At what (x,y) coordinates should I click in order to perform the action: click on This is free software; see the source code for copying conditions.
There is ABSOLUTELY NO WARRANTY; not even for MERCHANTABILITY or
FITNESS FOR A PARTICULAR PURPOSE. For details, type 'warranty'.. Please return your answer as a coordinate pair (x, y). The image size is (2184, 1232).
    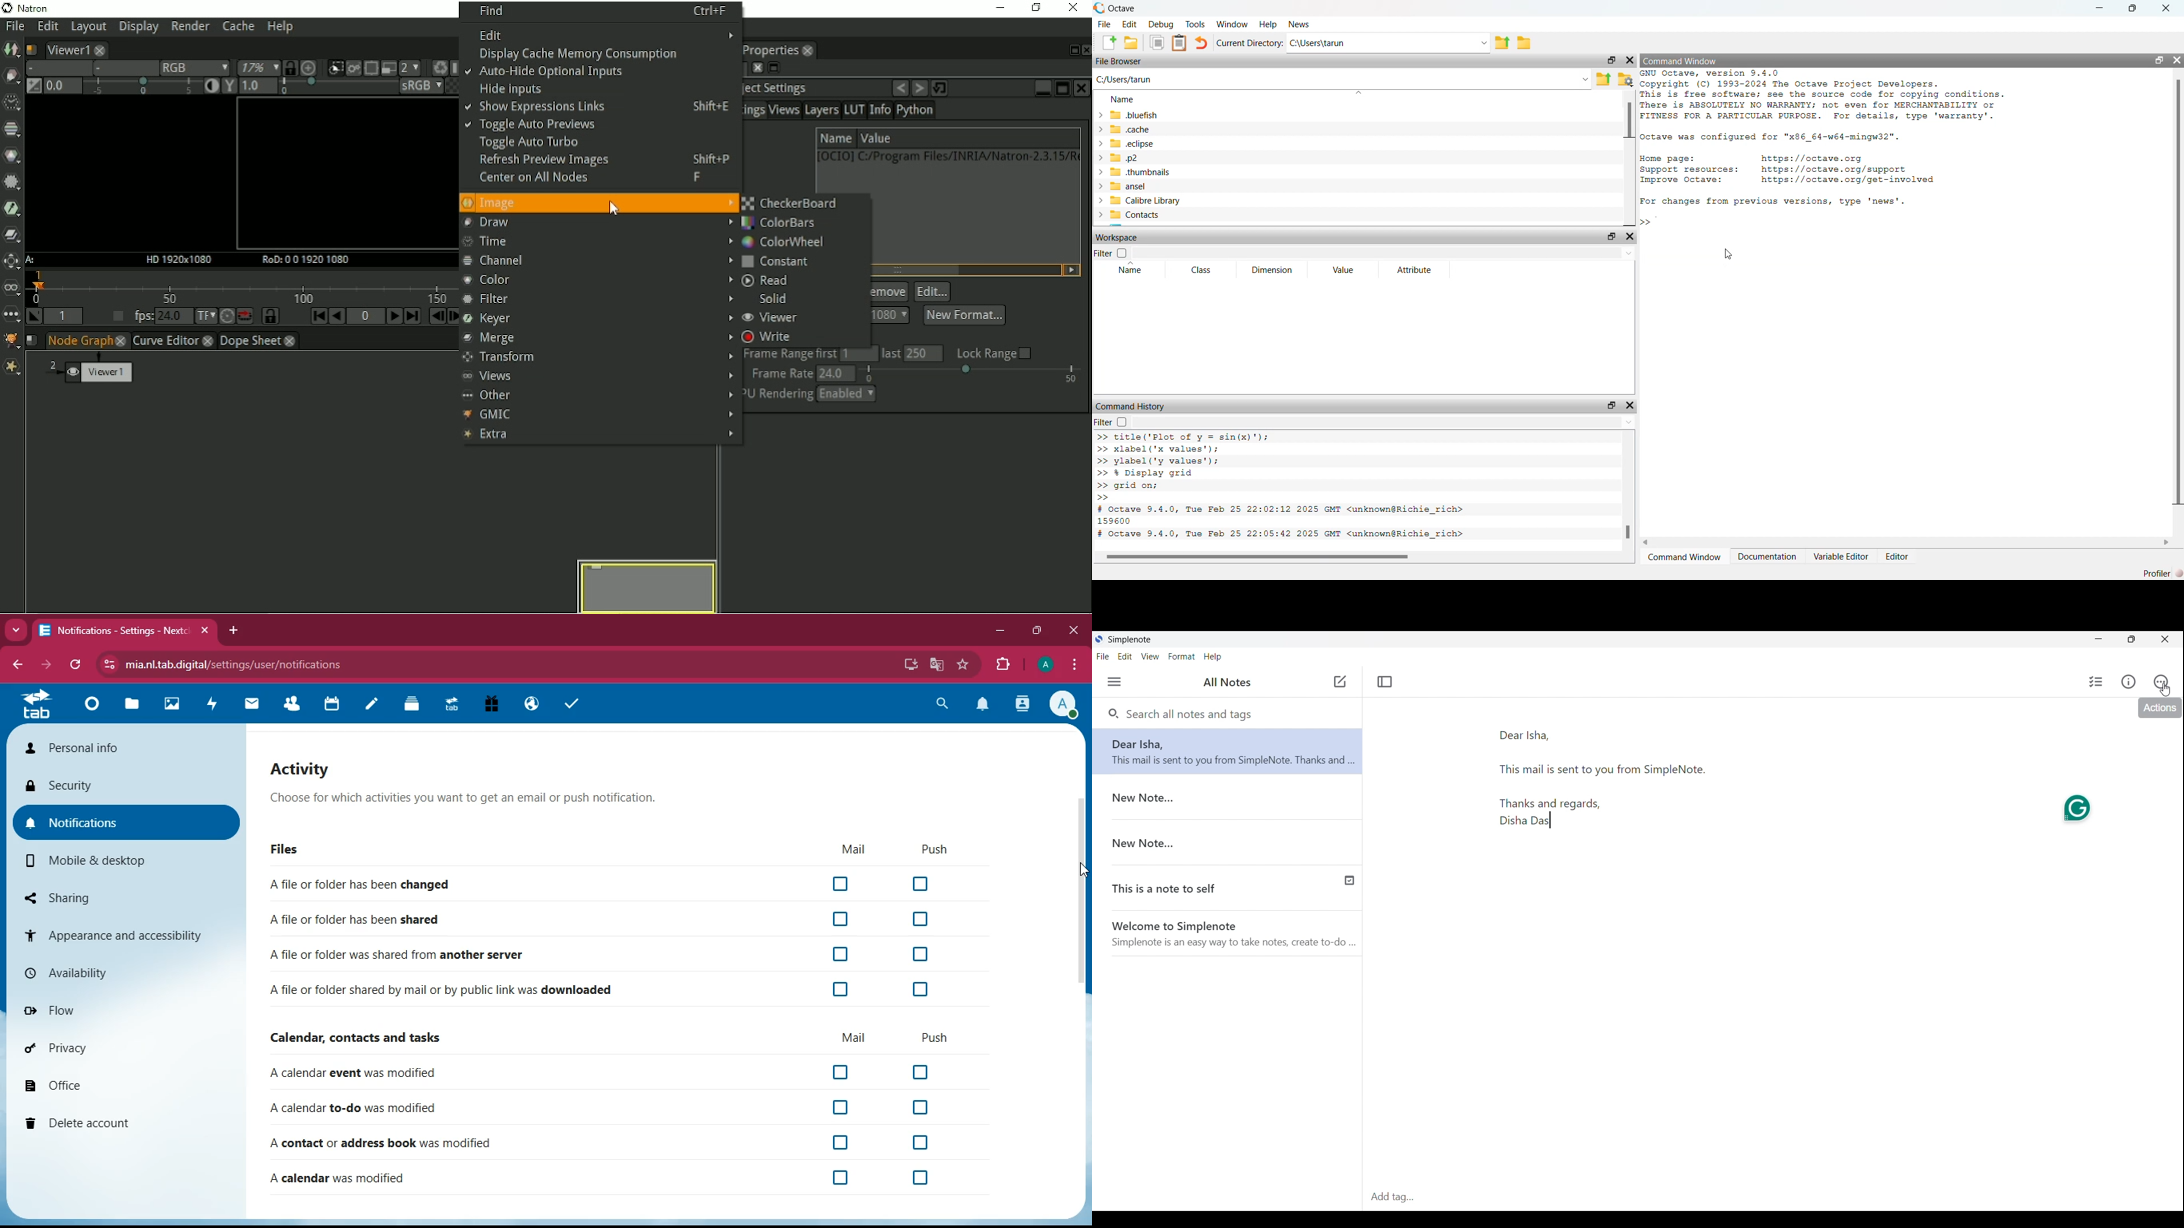
    Looking at the image, I should click on (1821, 106).